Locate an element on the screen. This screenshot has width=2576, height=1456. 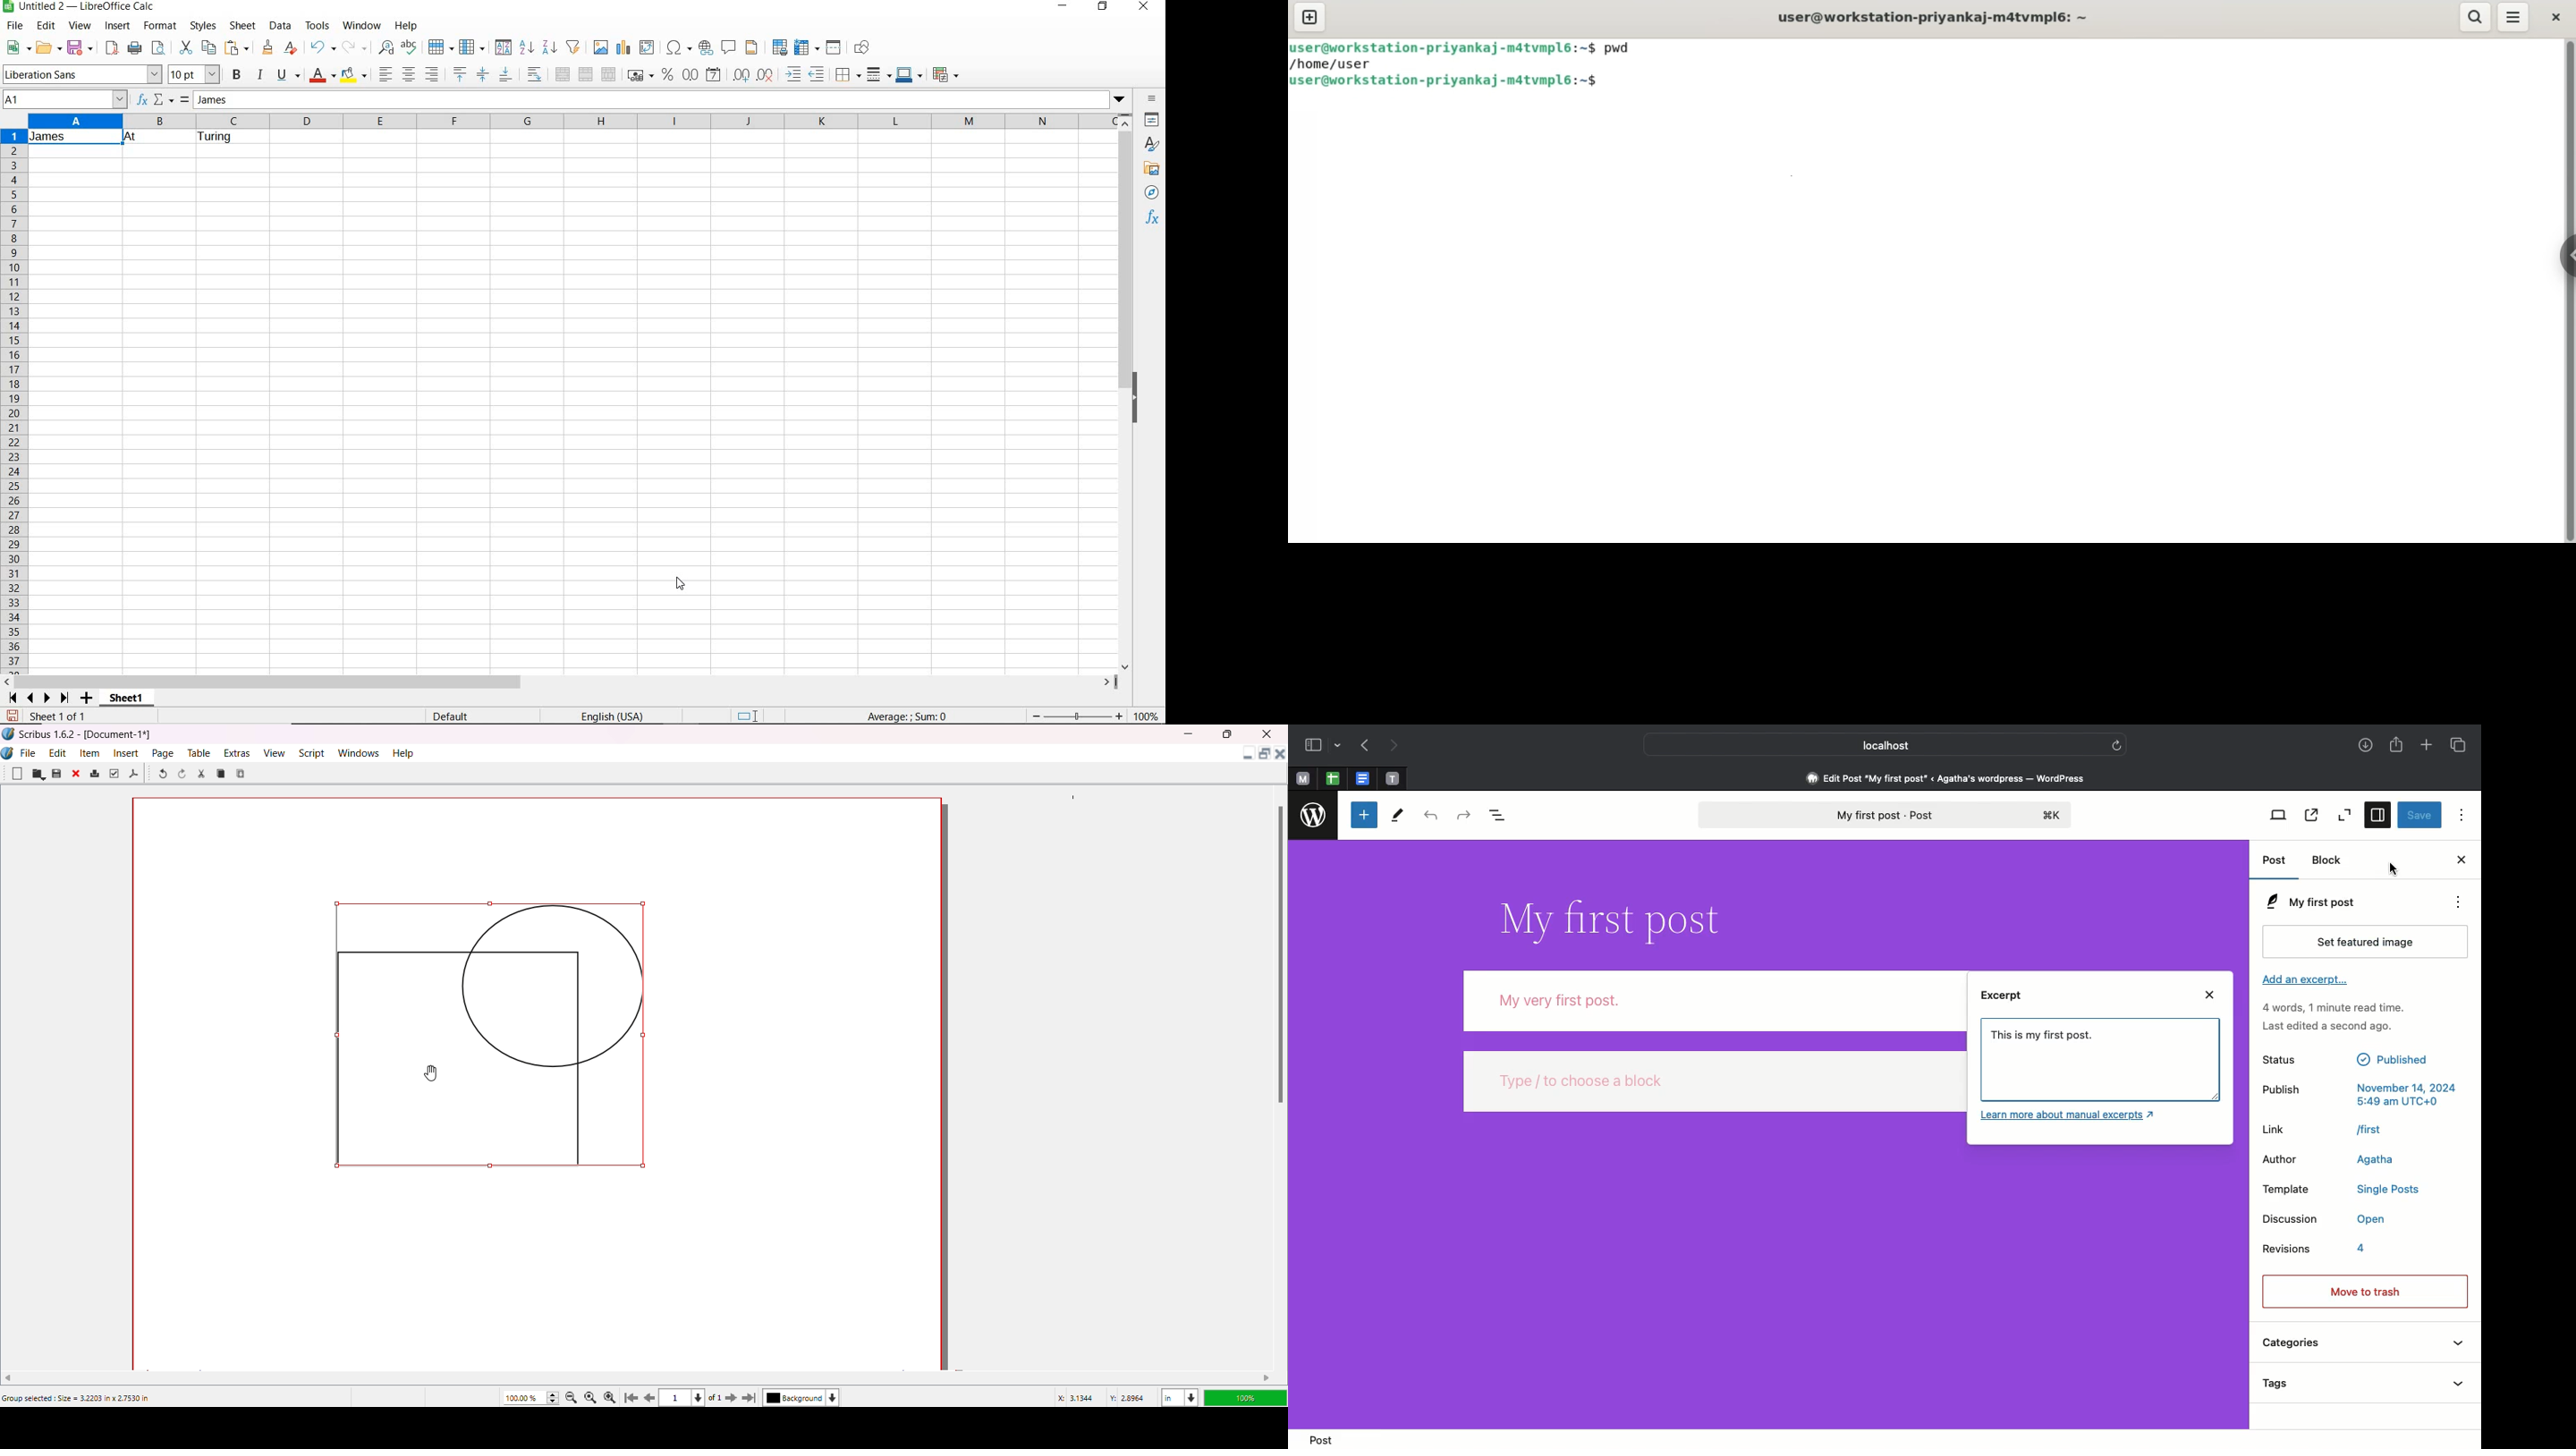
redo is located at coordinates (355, 47).